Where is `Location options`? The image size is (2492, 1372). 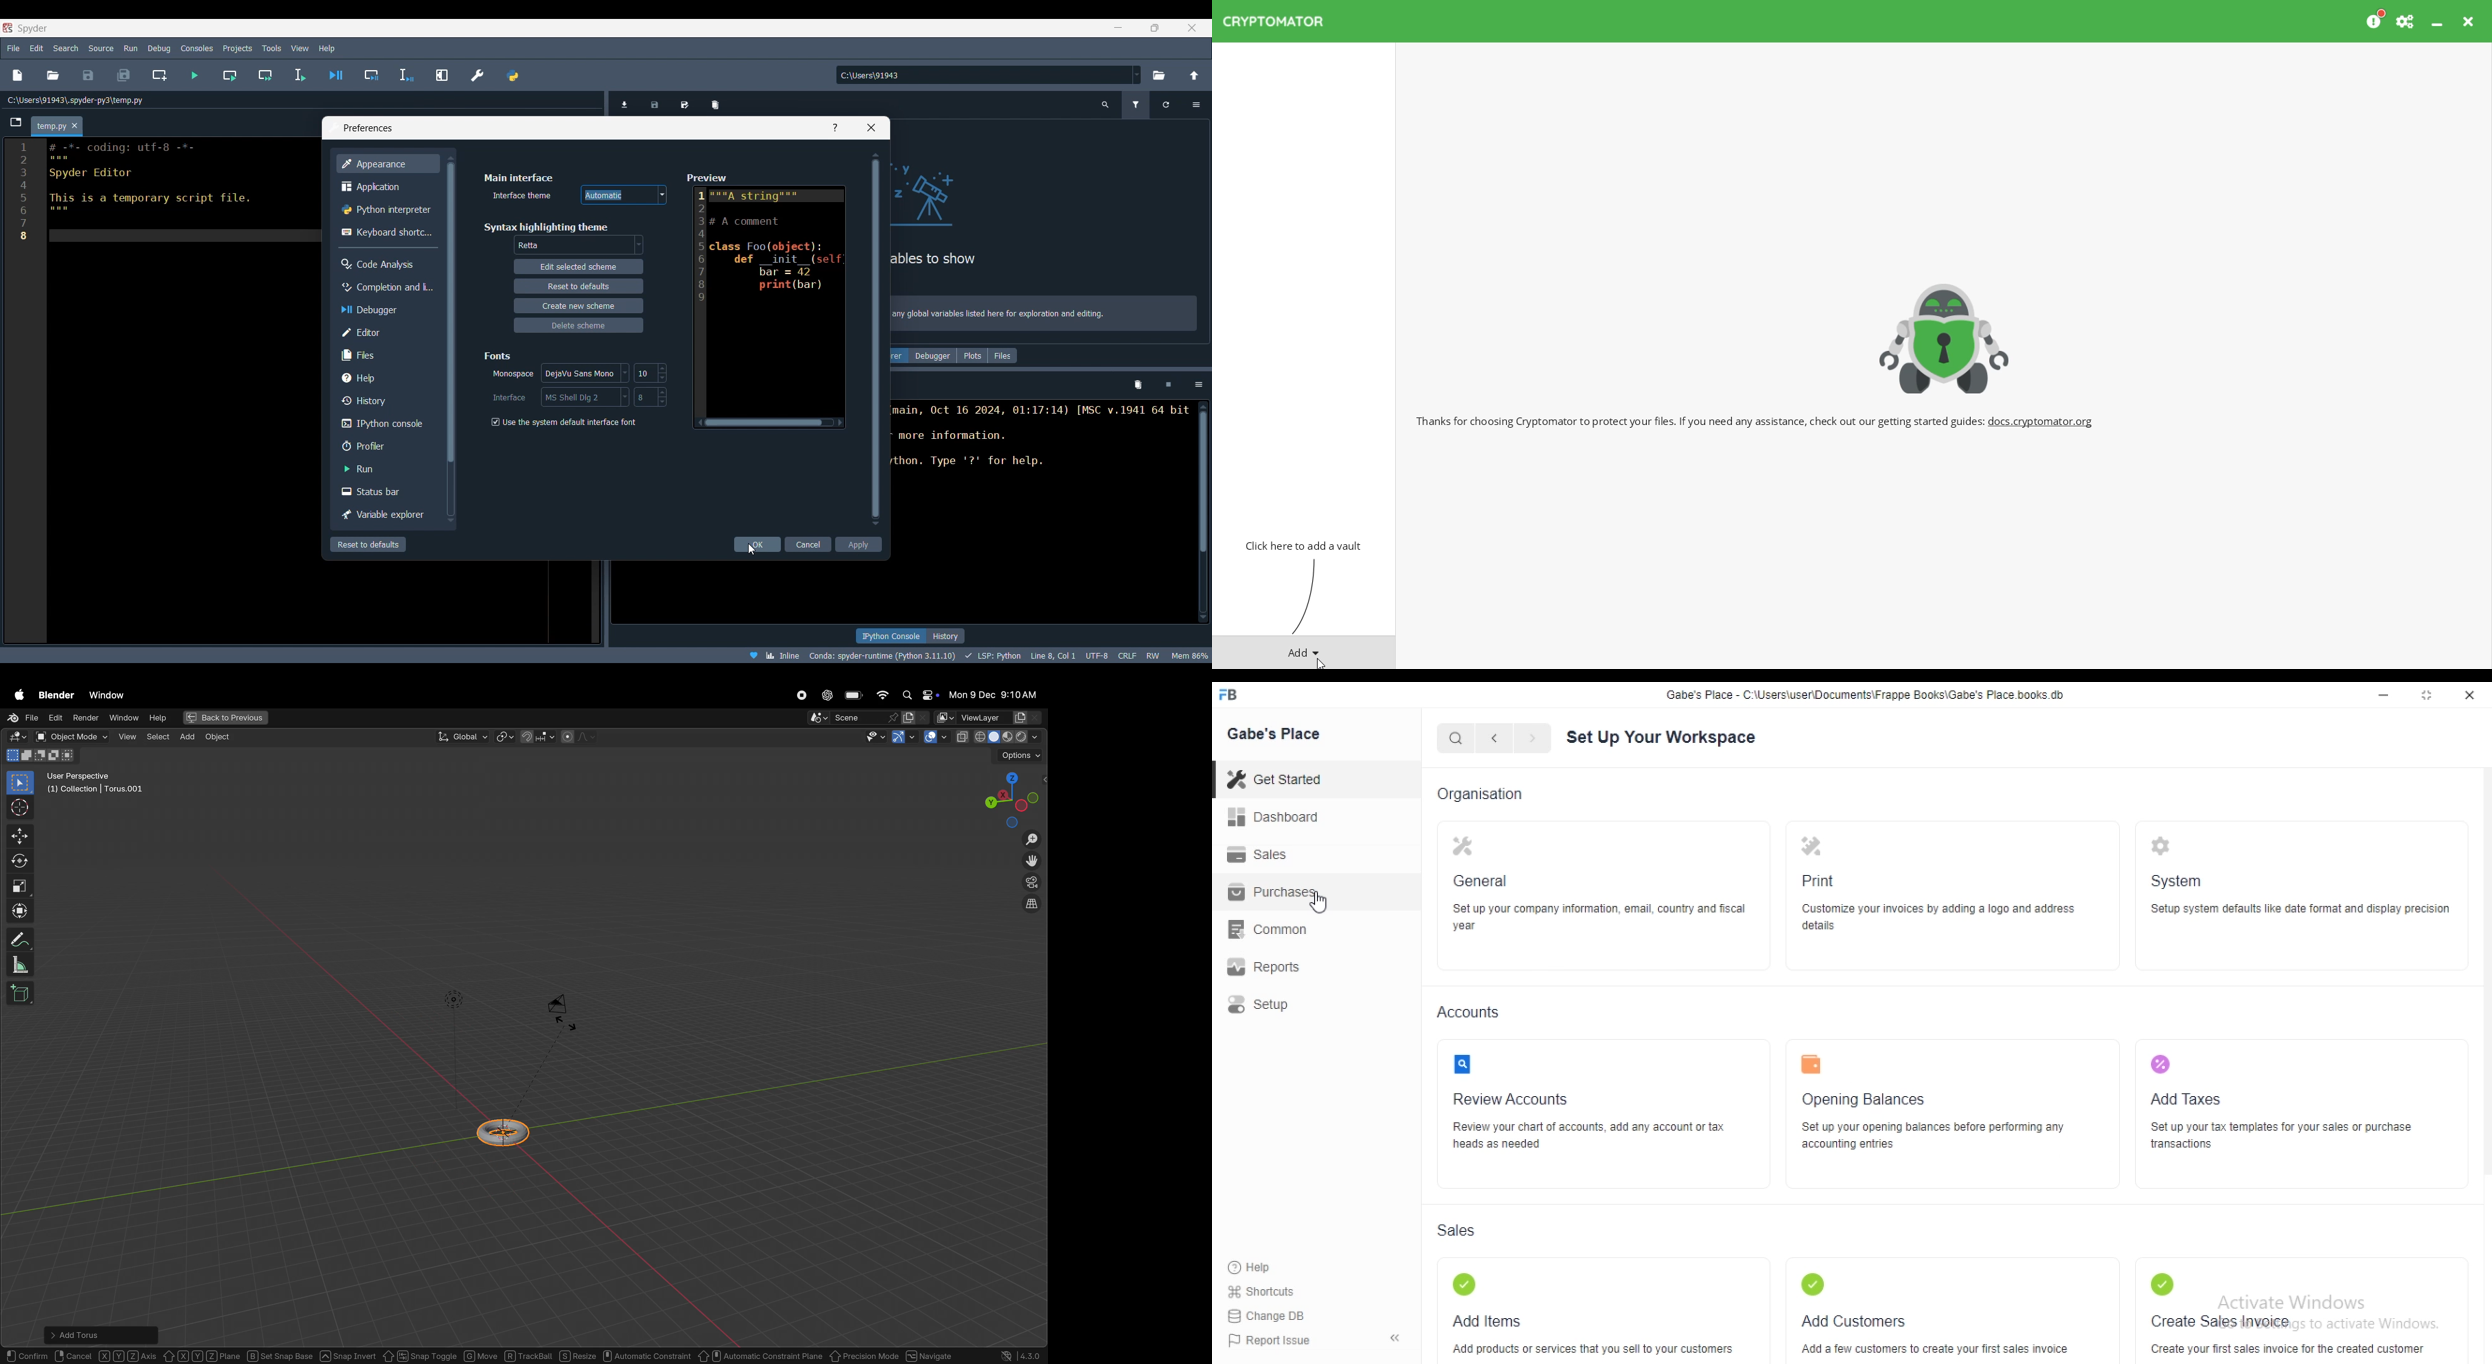
Location options is located at coordinates (1137, 75).